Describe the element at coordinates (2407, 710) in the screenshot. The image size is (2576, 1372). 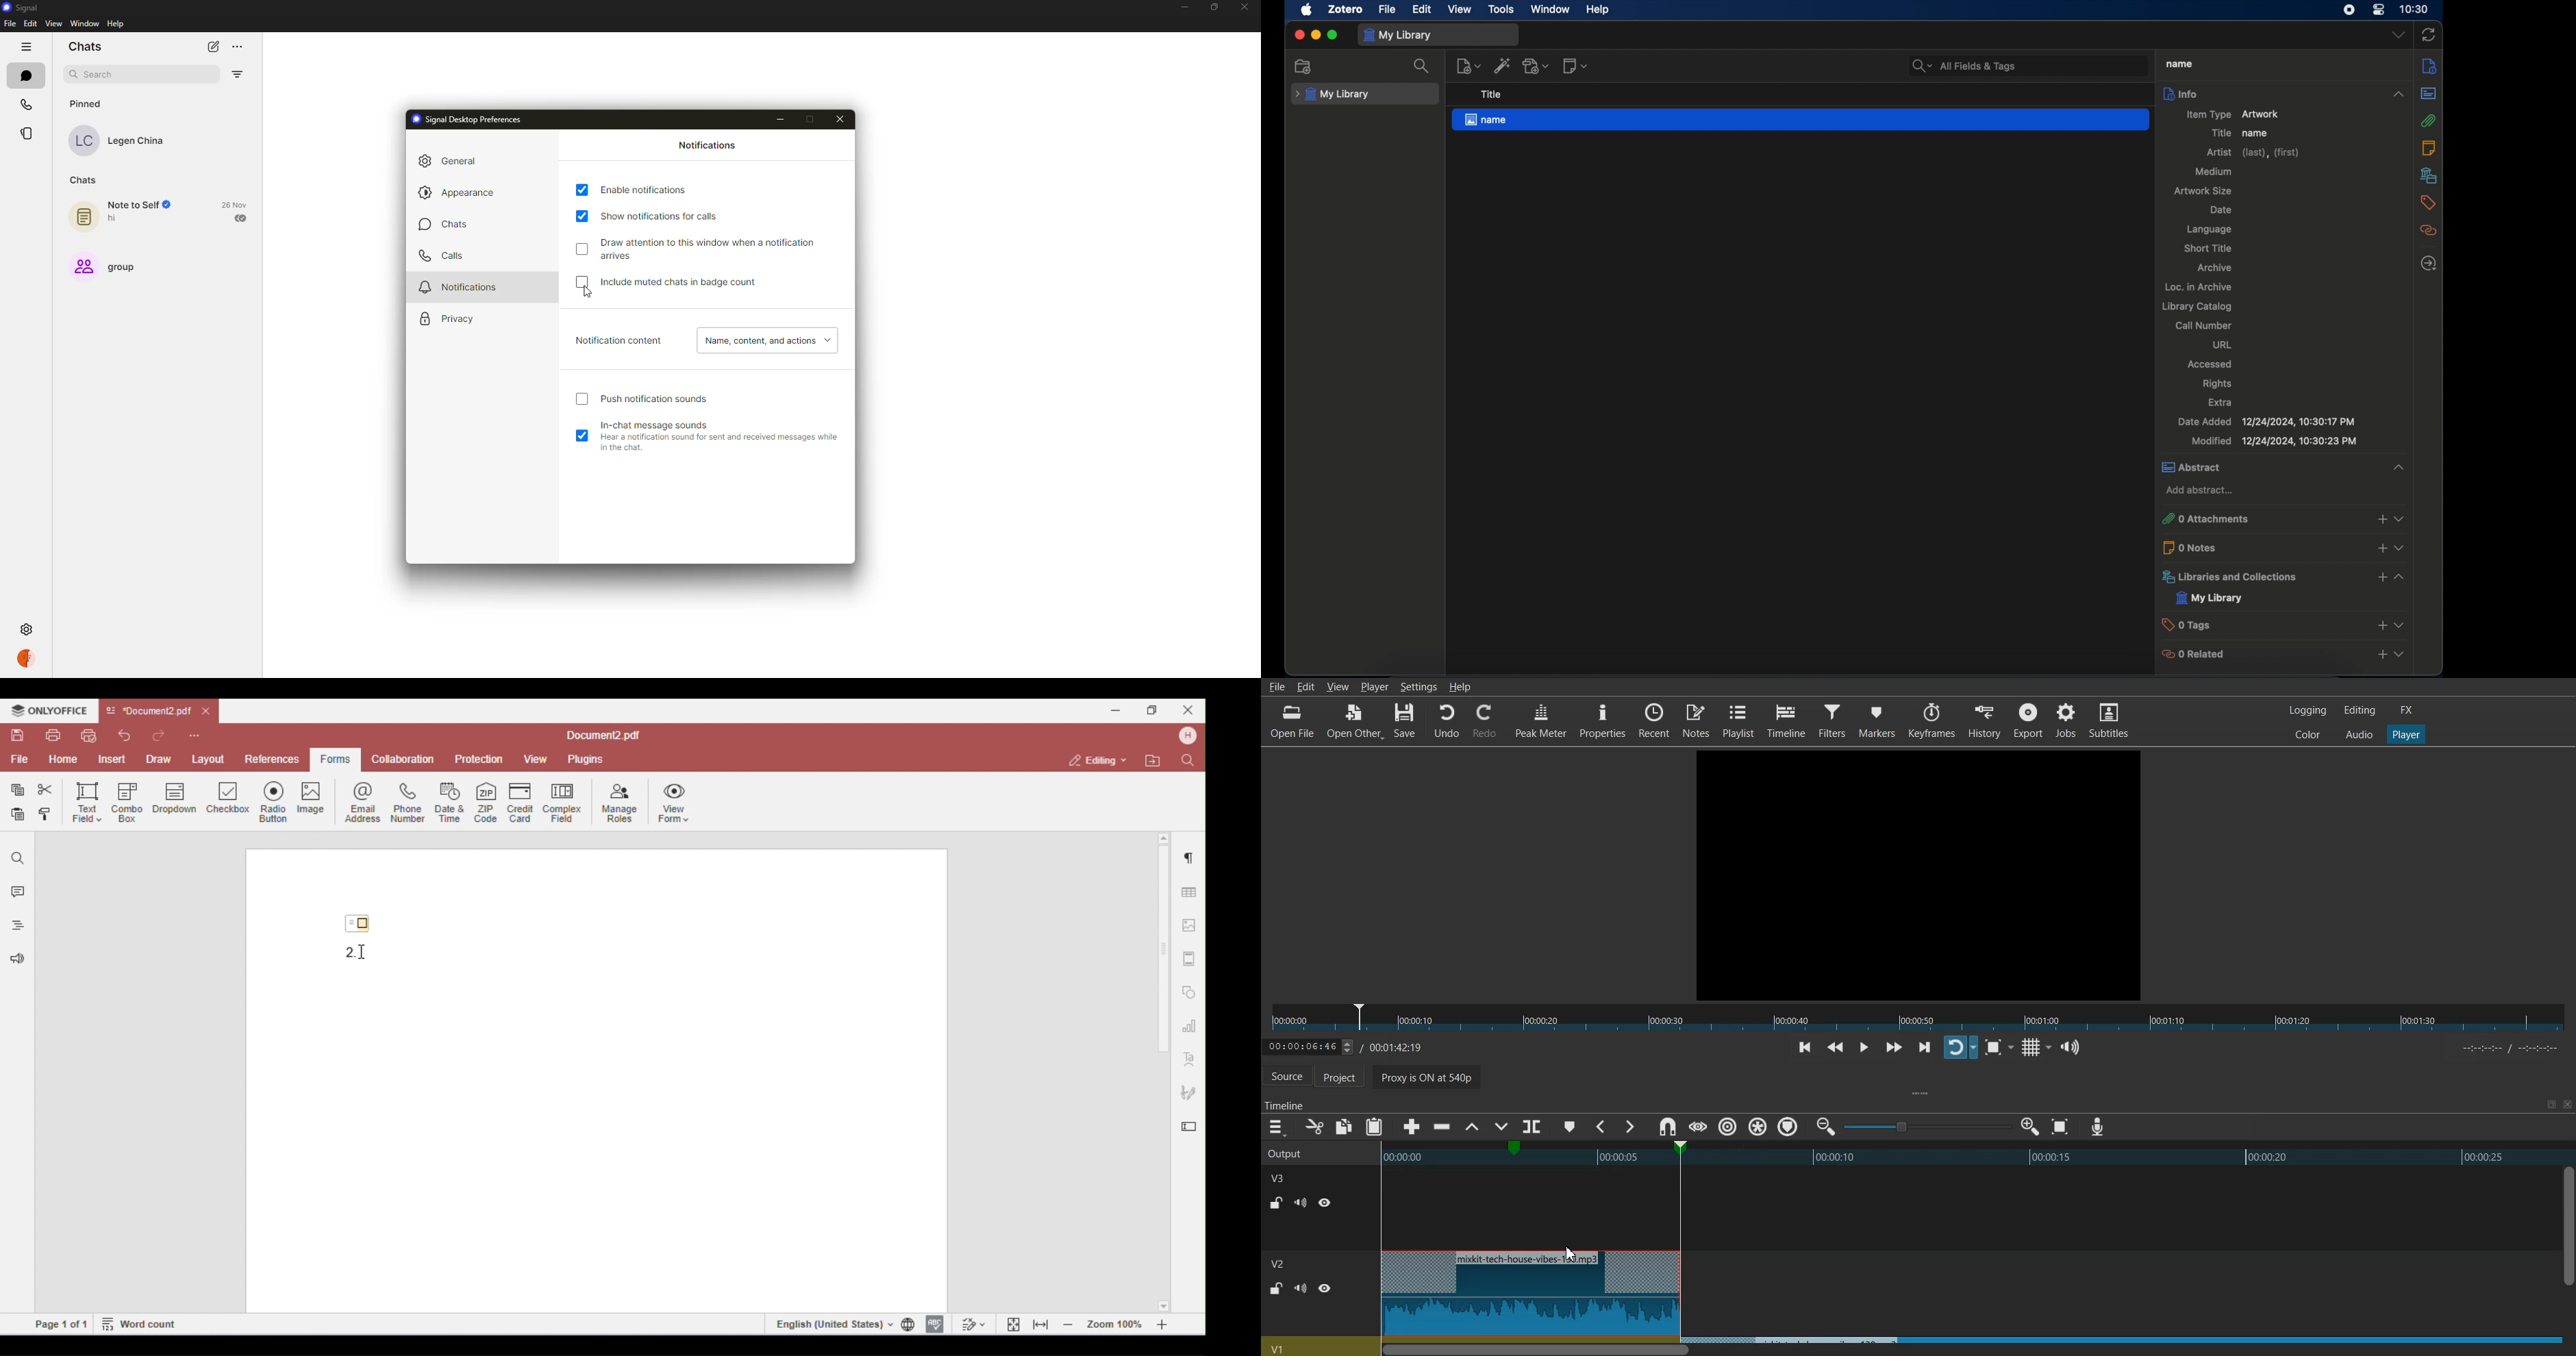
I see `FX` at that location.